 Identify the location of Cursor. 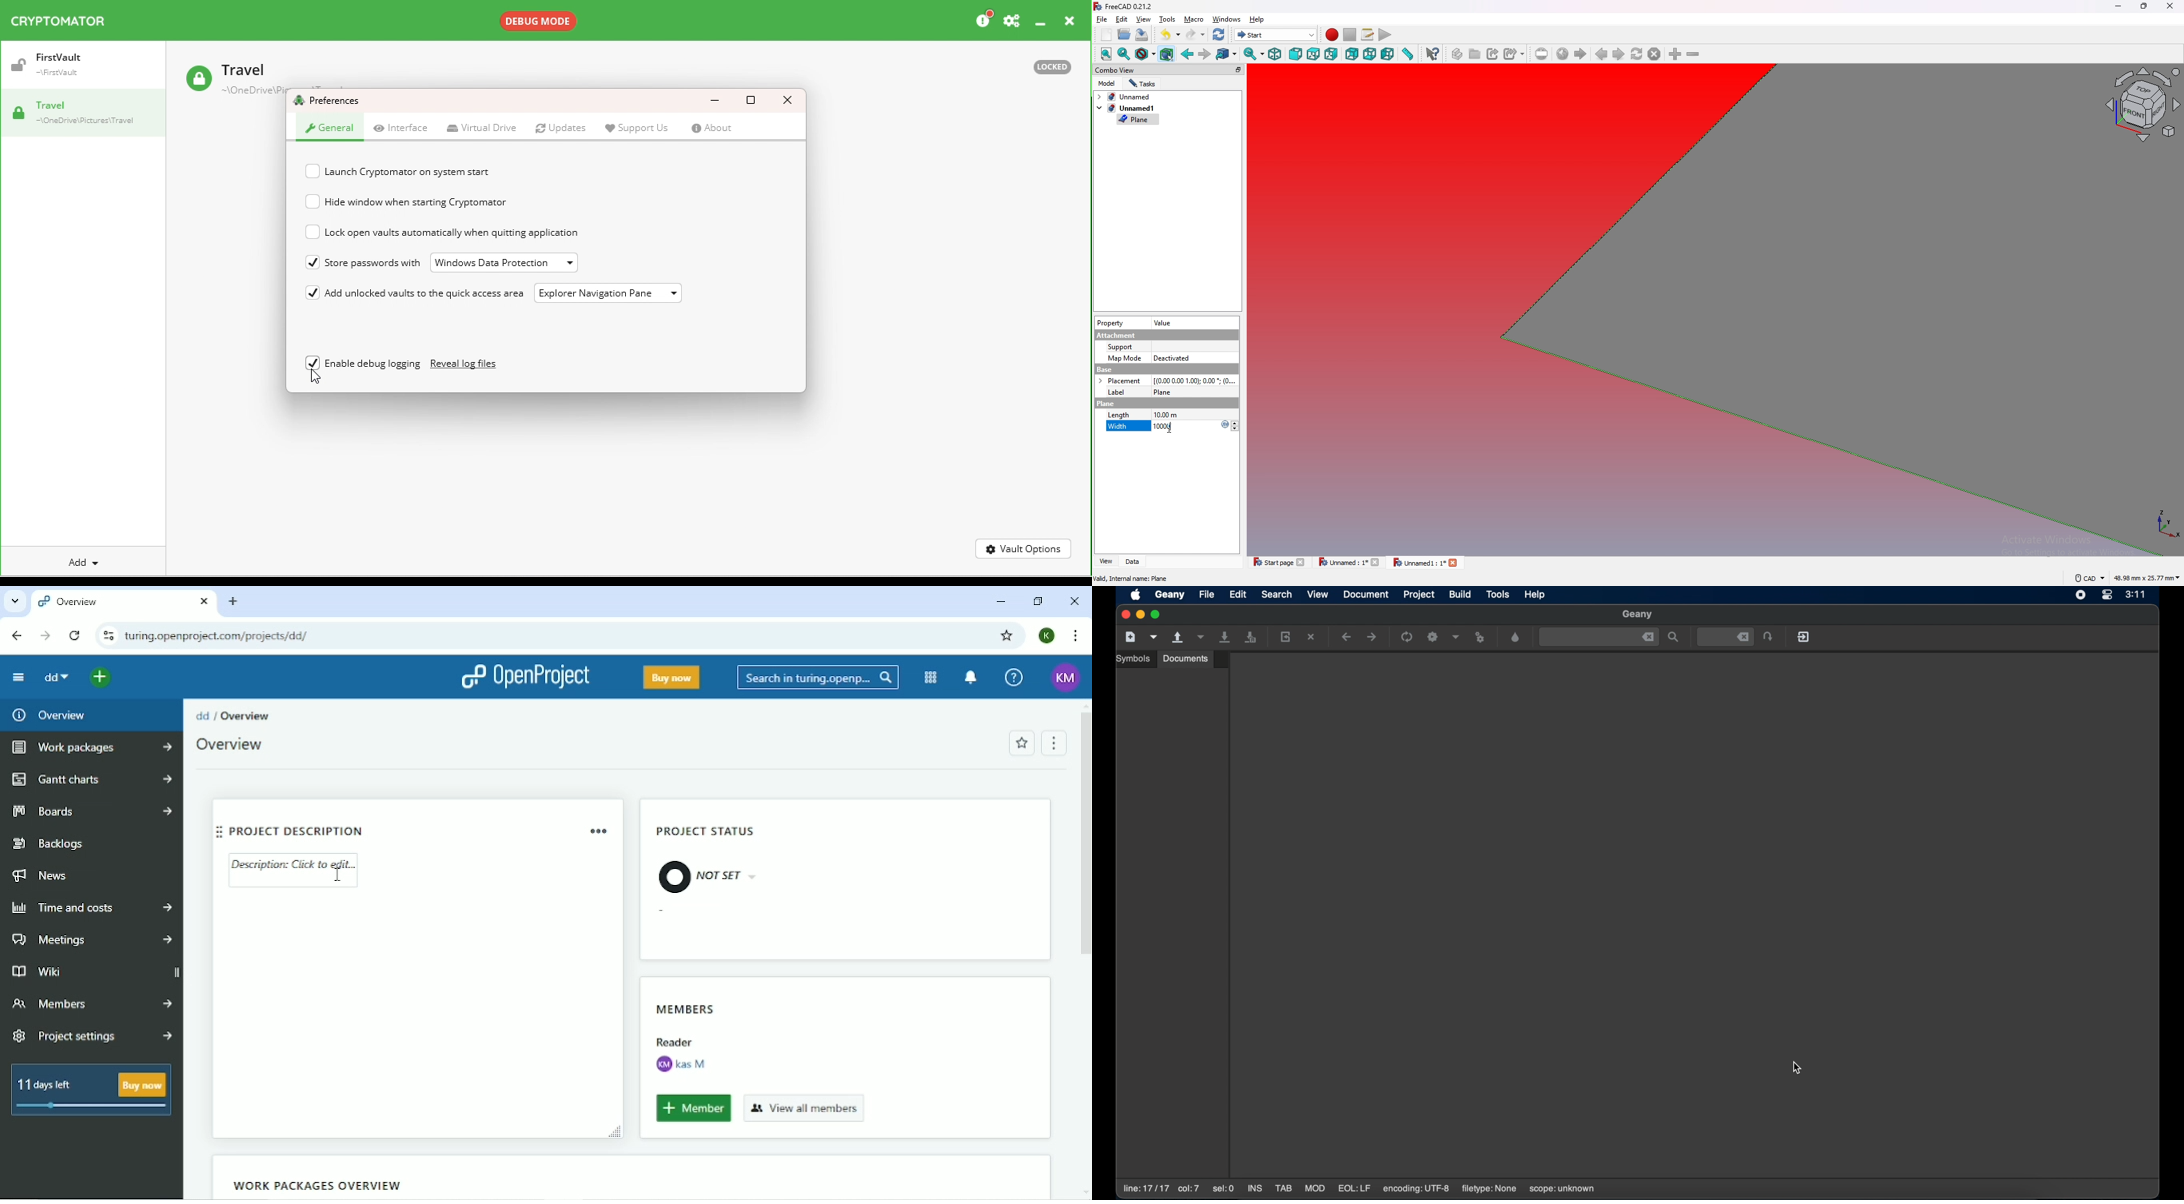
(314, 376).